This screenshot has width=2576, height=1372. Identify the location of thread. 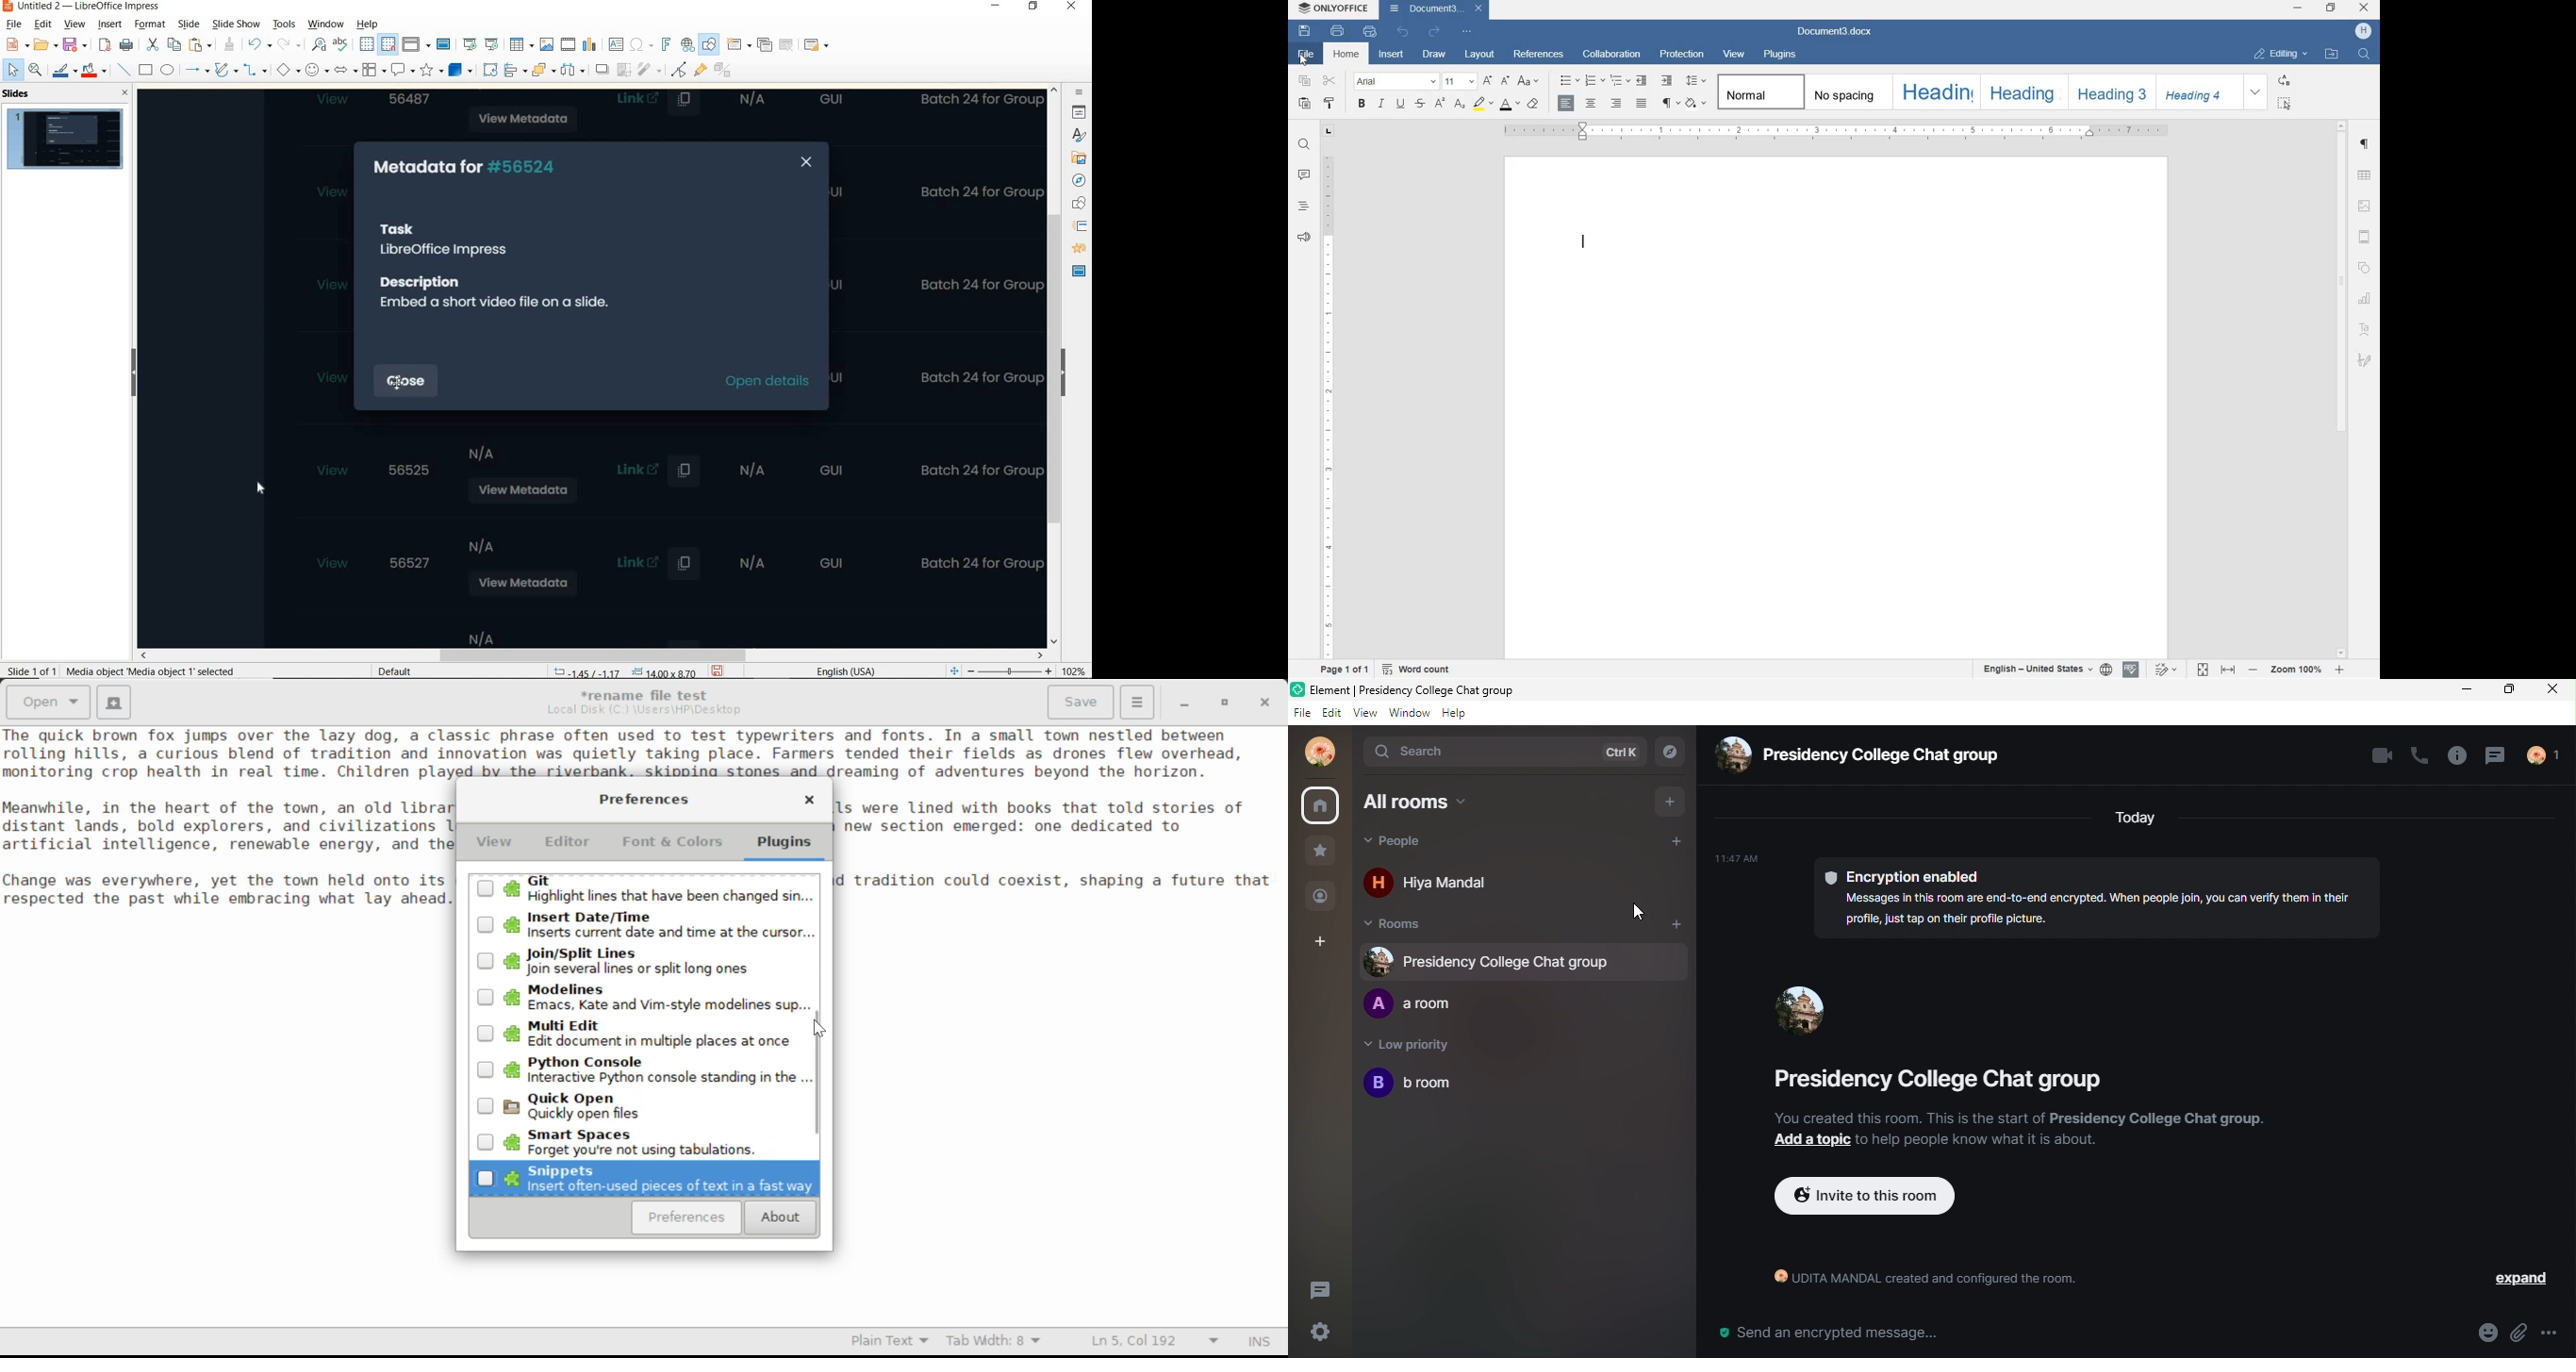
(2494, 757).